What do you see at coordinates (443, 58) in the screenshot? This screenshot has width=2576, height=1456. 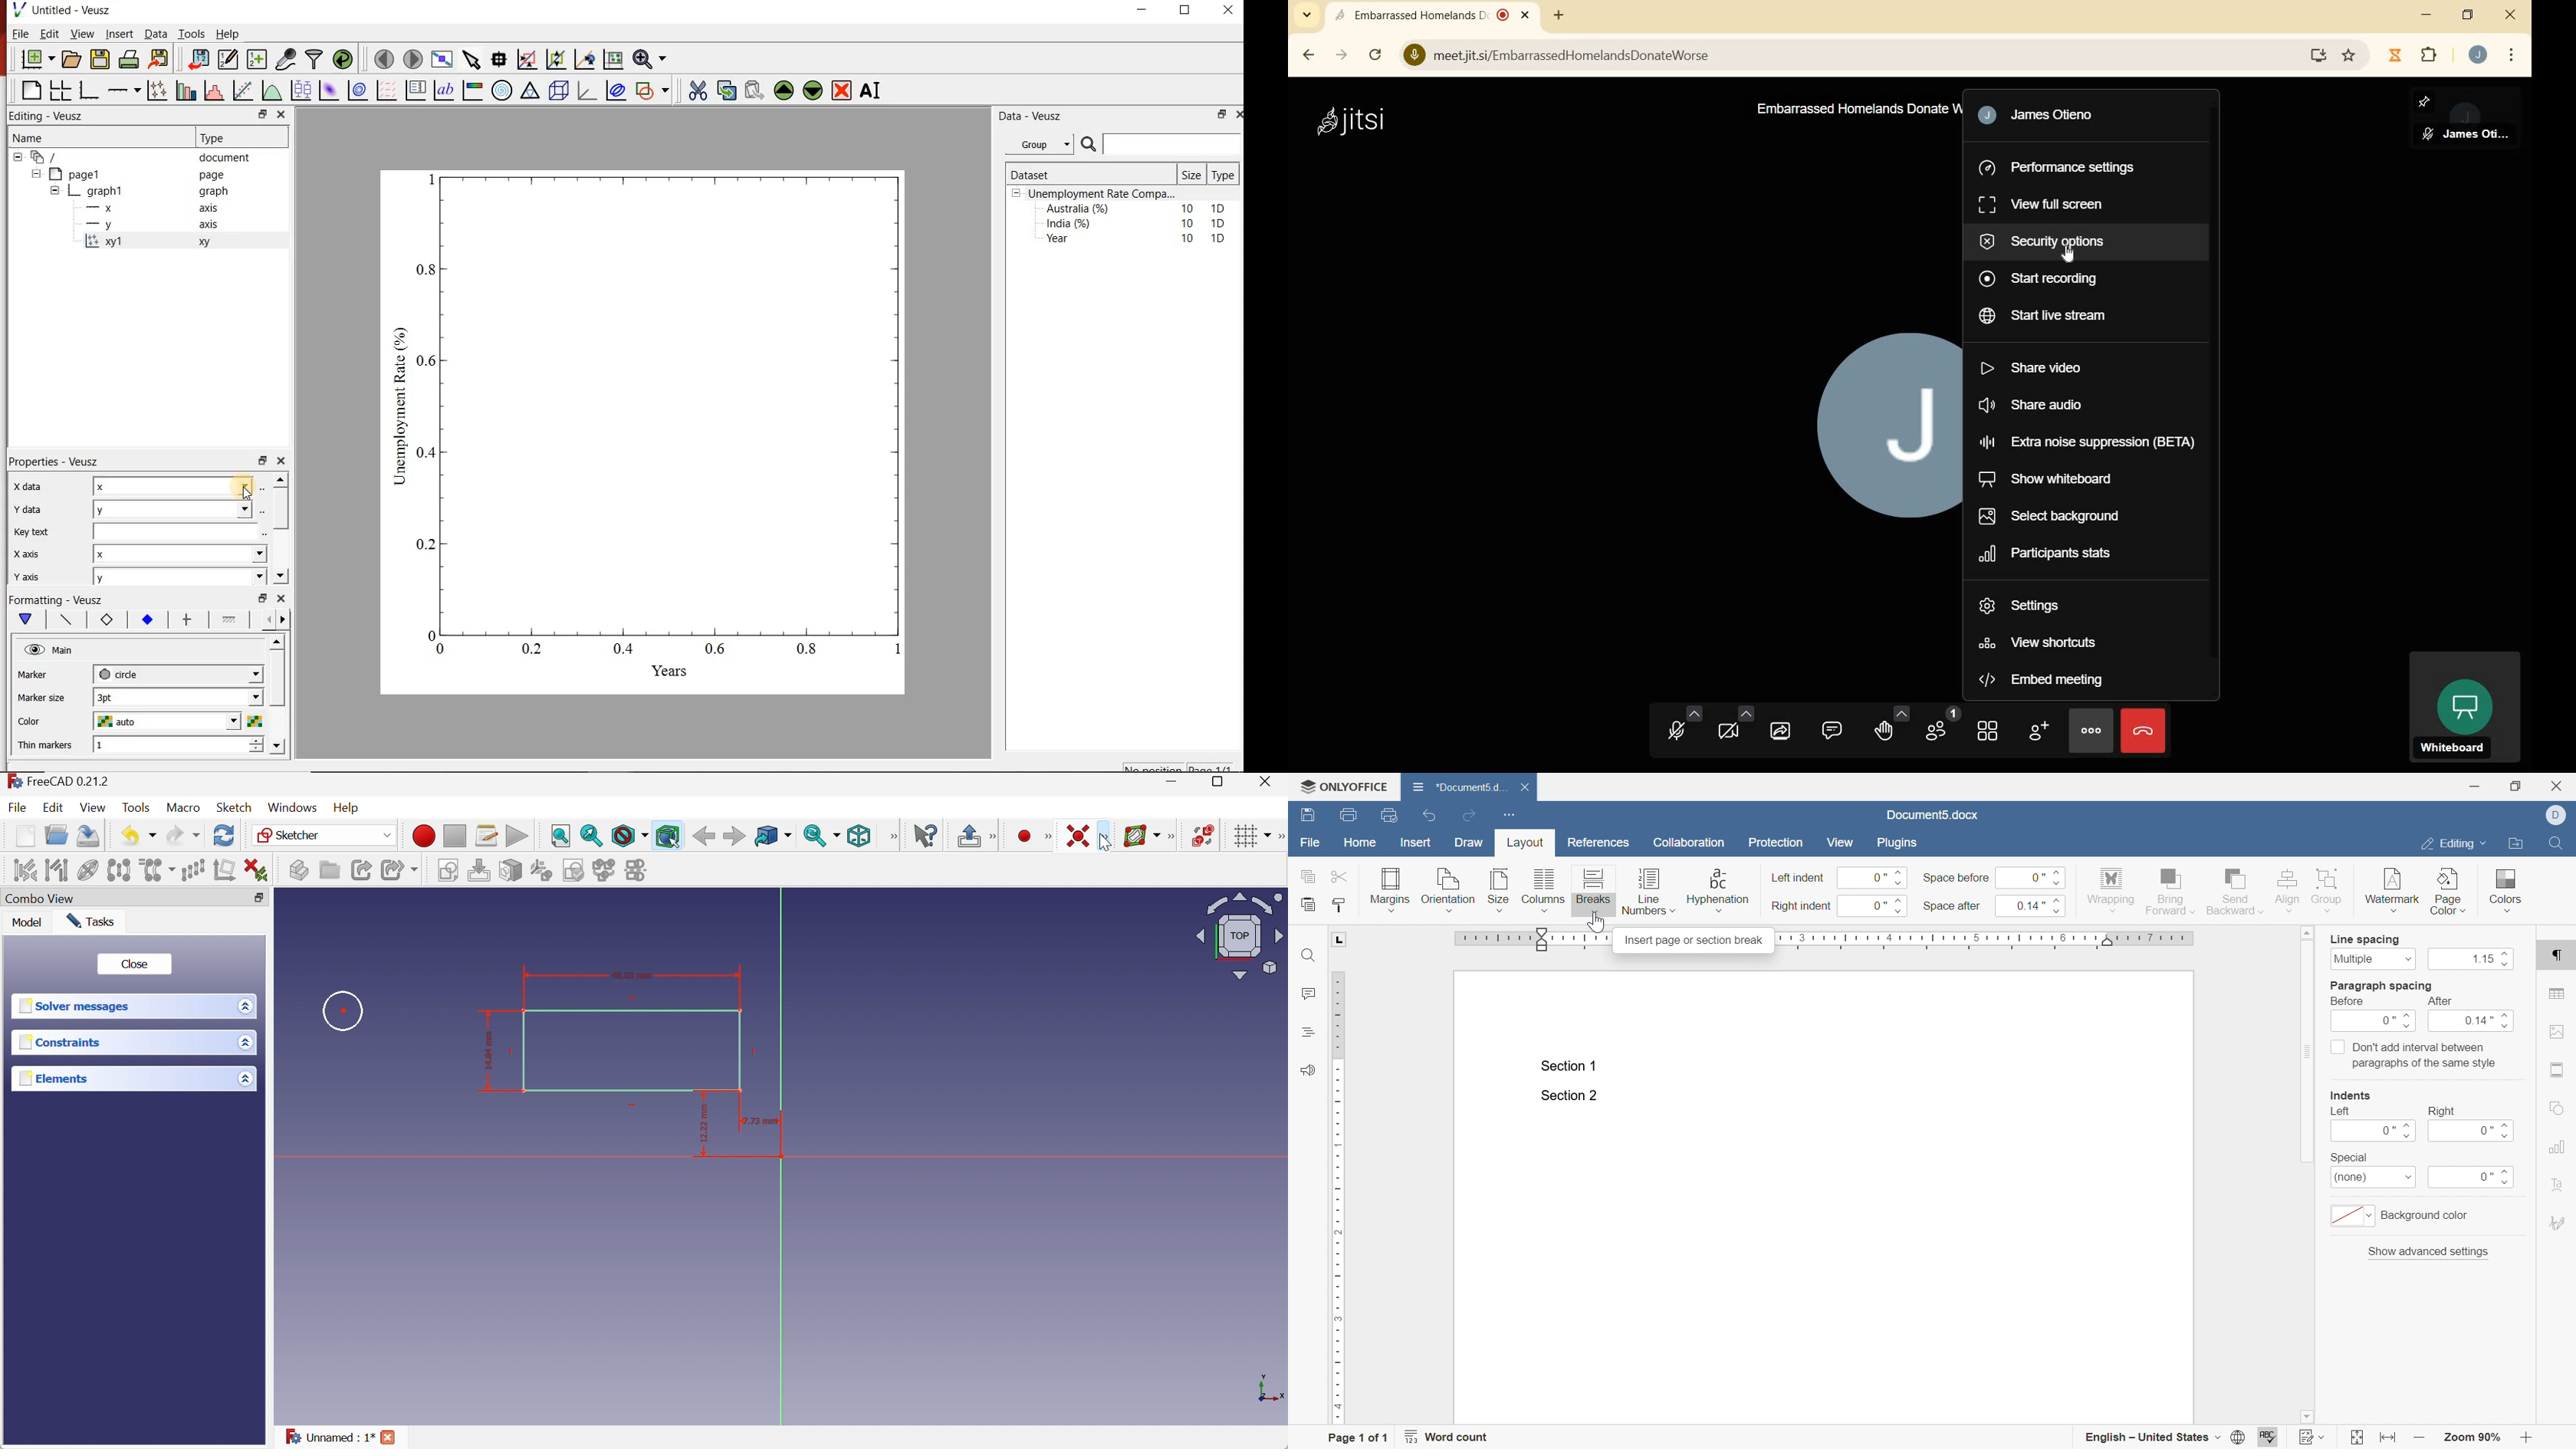 I see `view plot on full screen` at bounding box center [443, 58].